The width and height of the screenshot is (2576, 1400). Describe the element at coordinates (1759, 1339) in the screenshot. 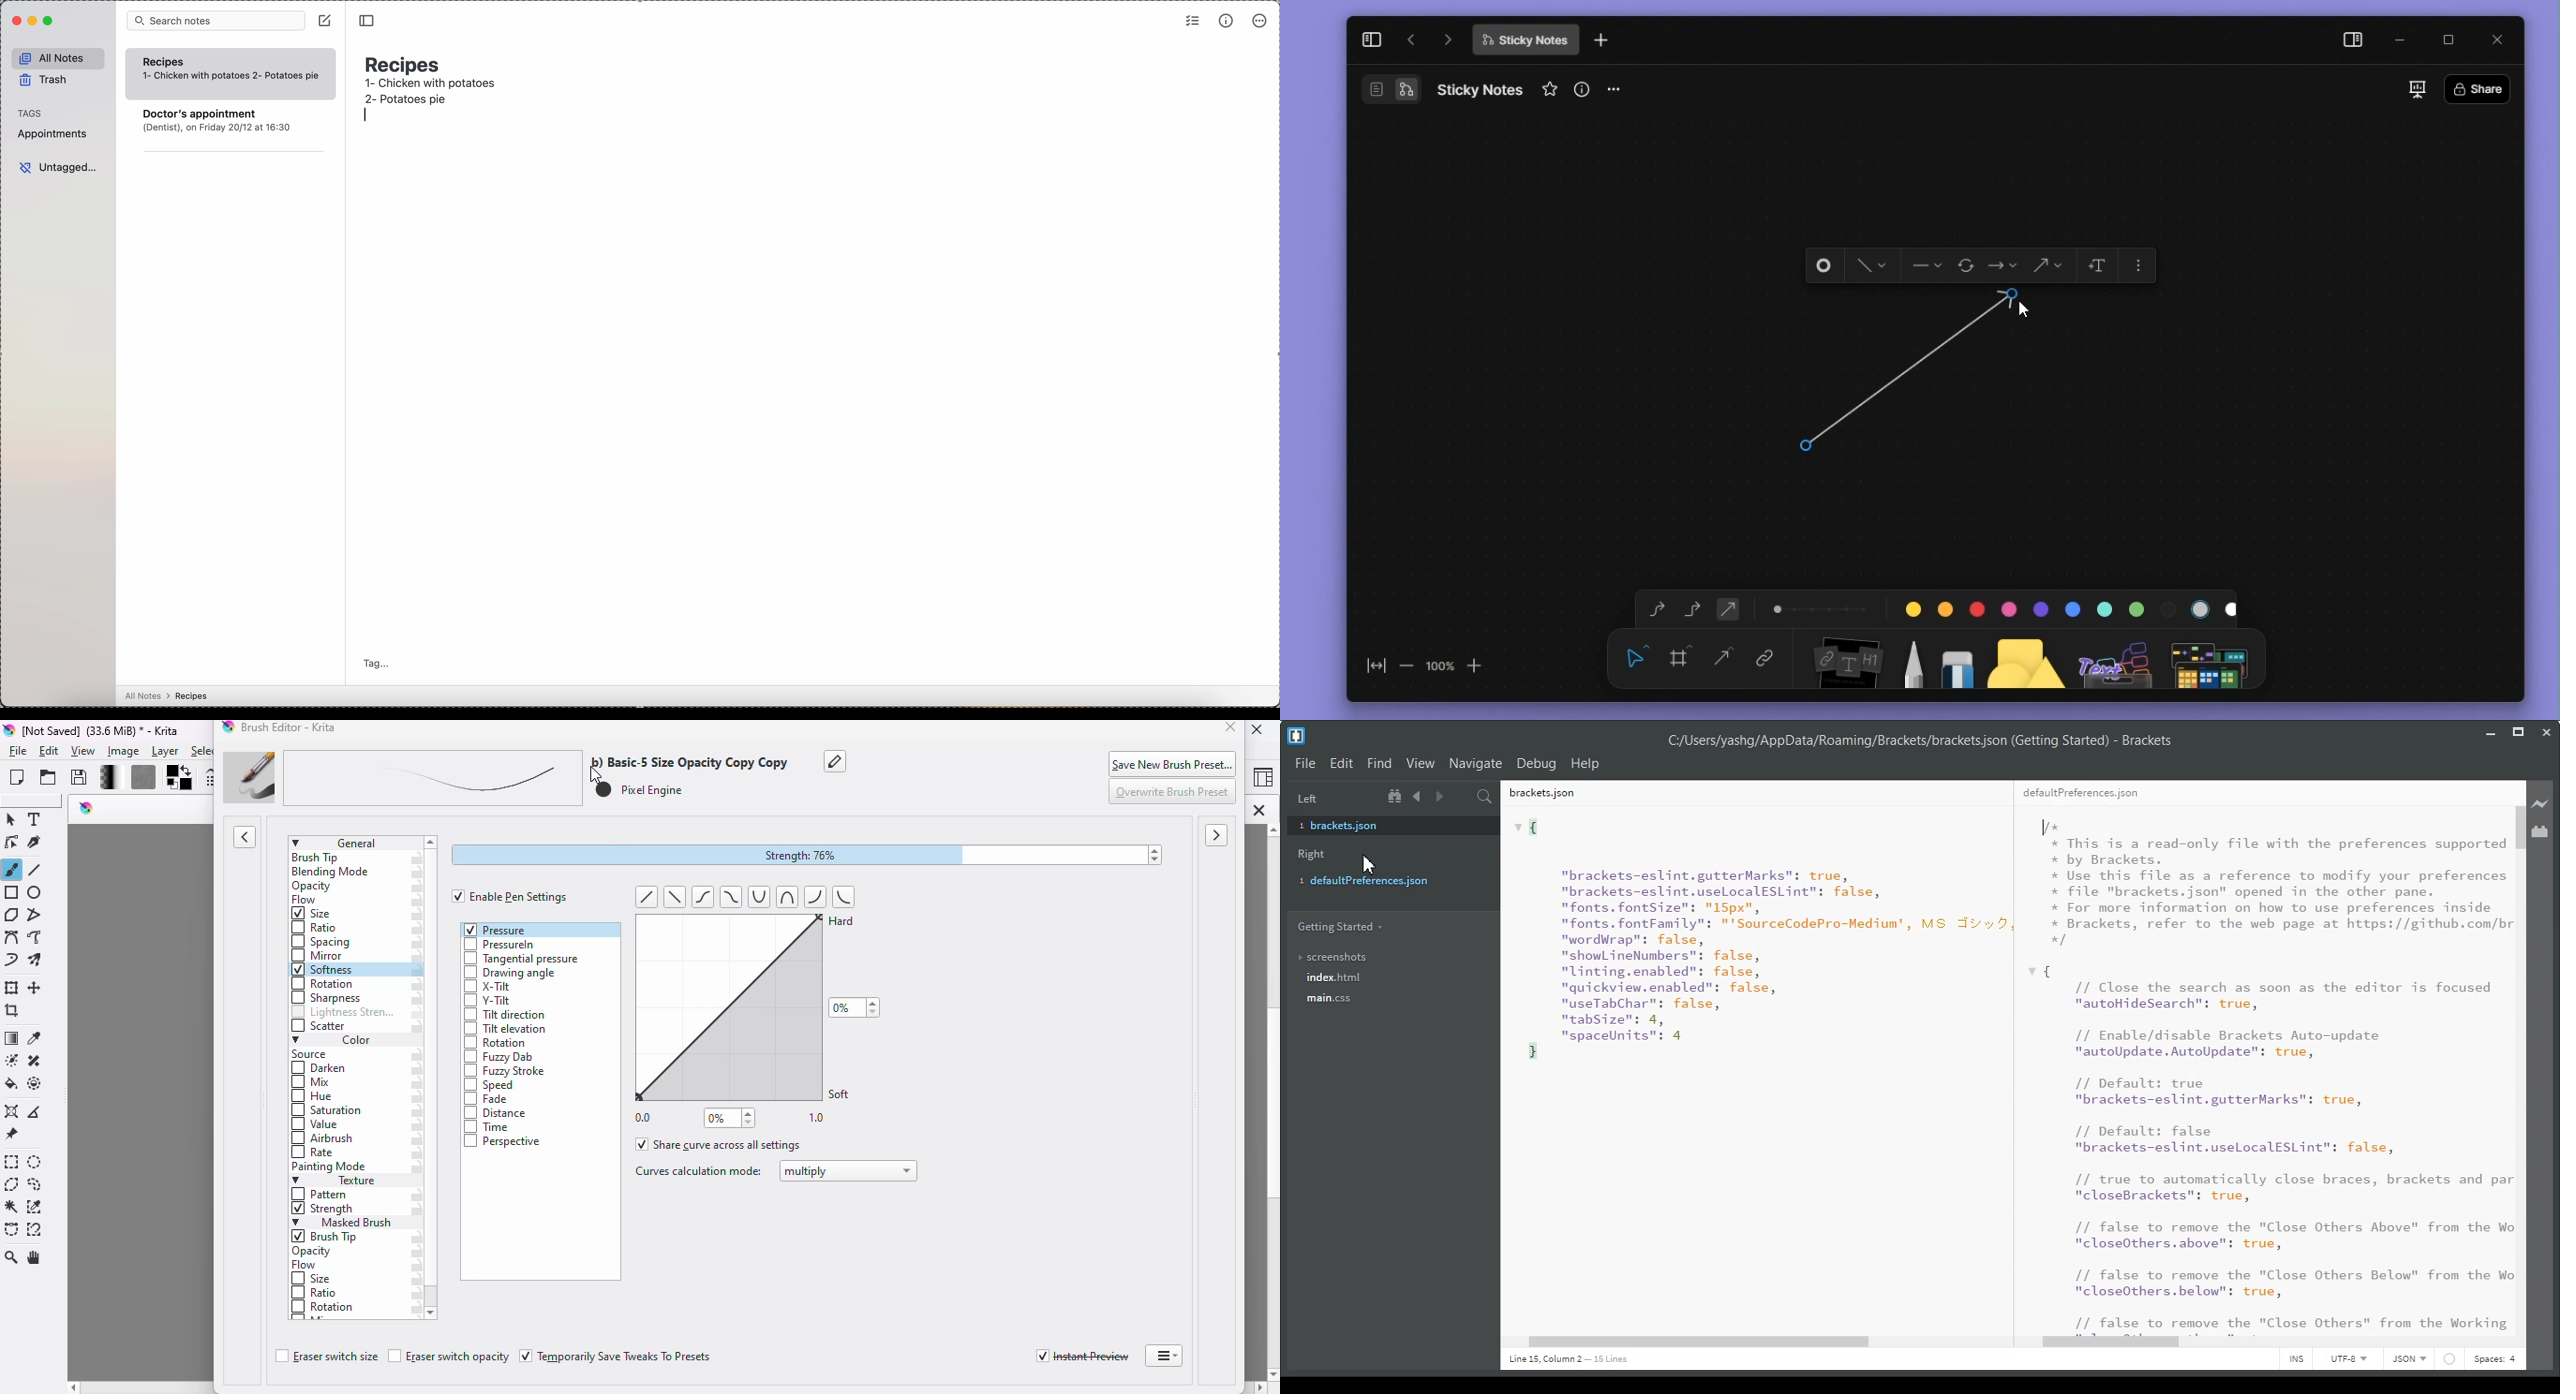

I see `Horizontal scroll bar` at that location.